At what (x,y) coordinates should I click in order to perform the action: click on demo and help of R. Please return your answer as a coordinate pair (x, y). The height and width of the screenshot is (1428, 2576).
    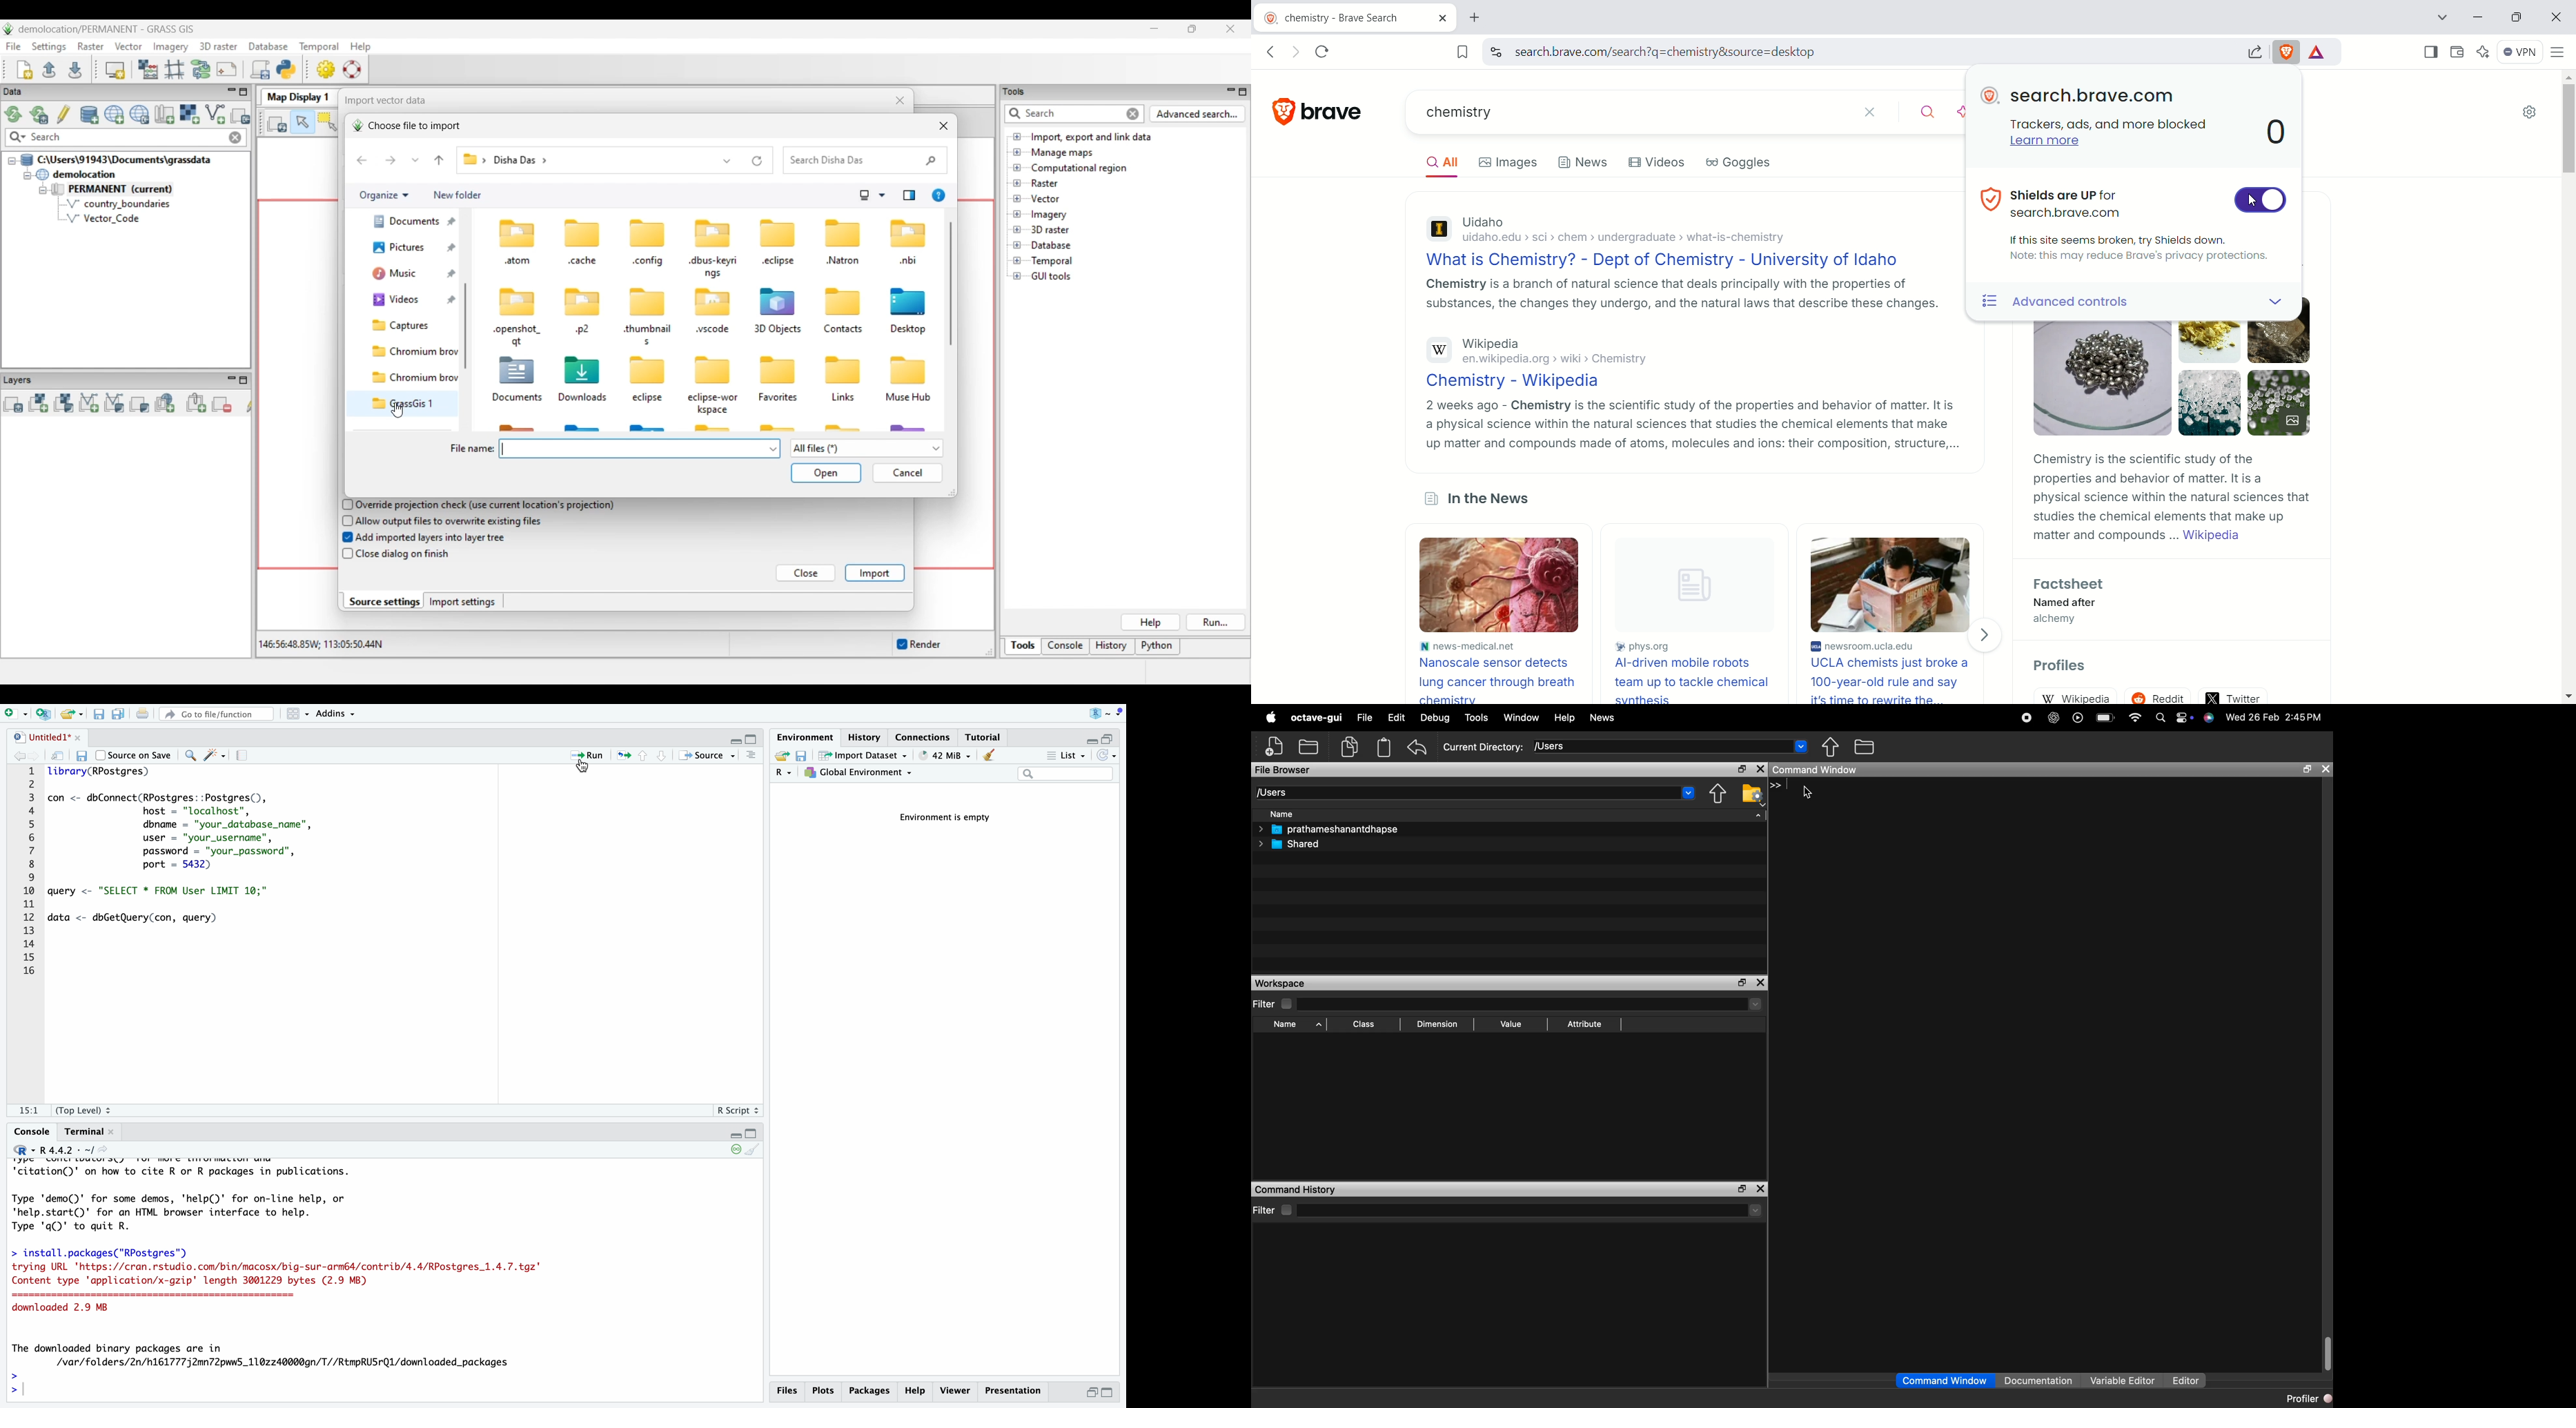
    Looking at the image, I should click on (181, 1214).